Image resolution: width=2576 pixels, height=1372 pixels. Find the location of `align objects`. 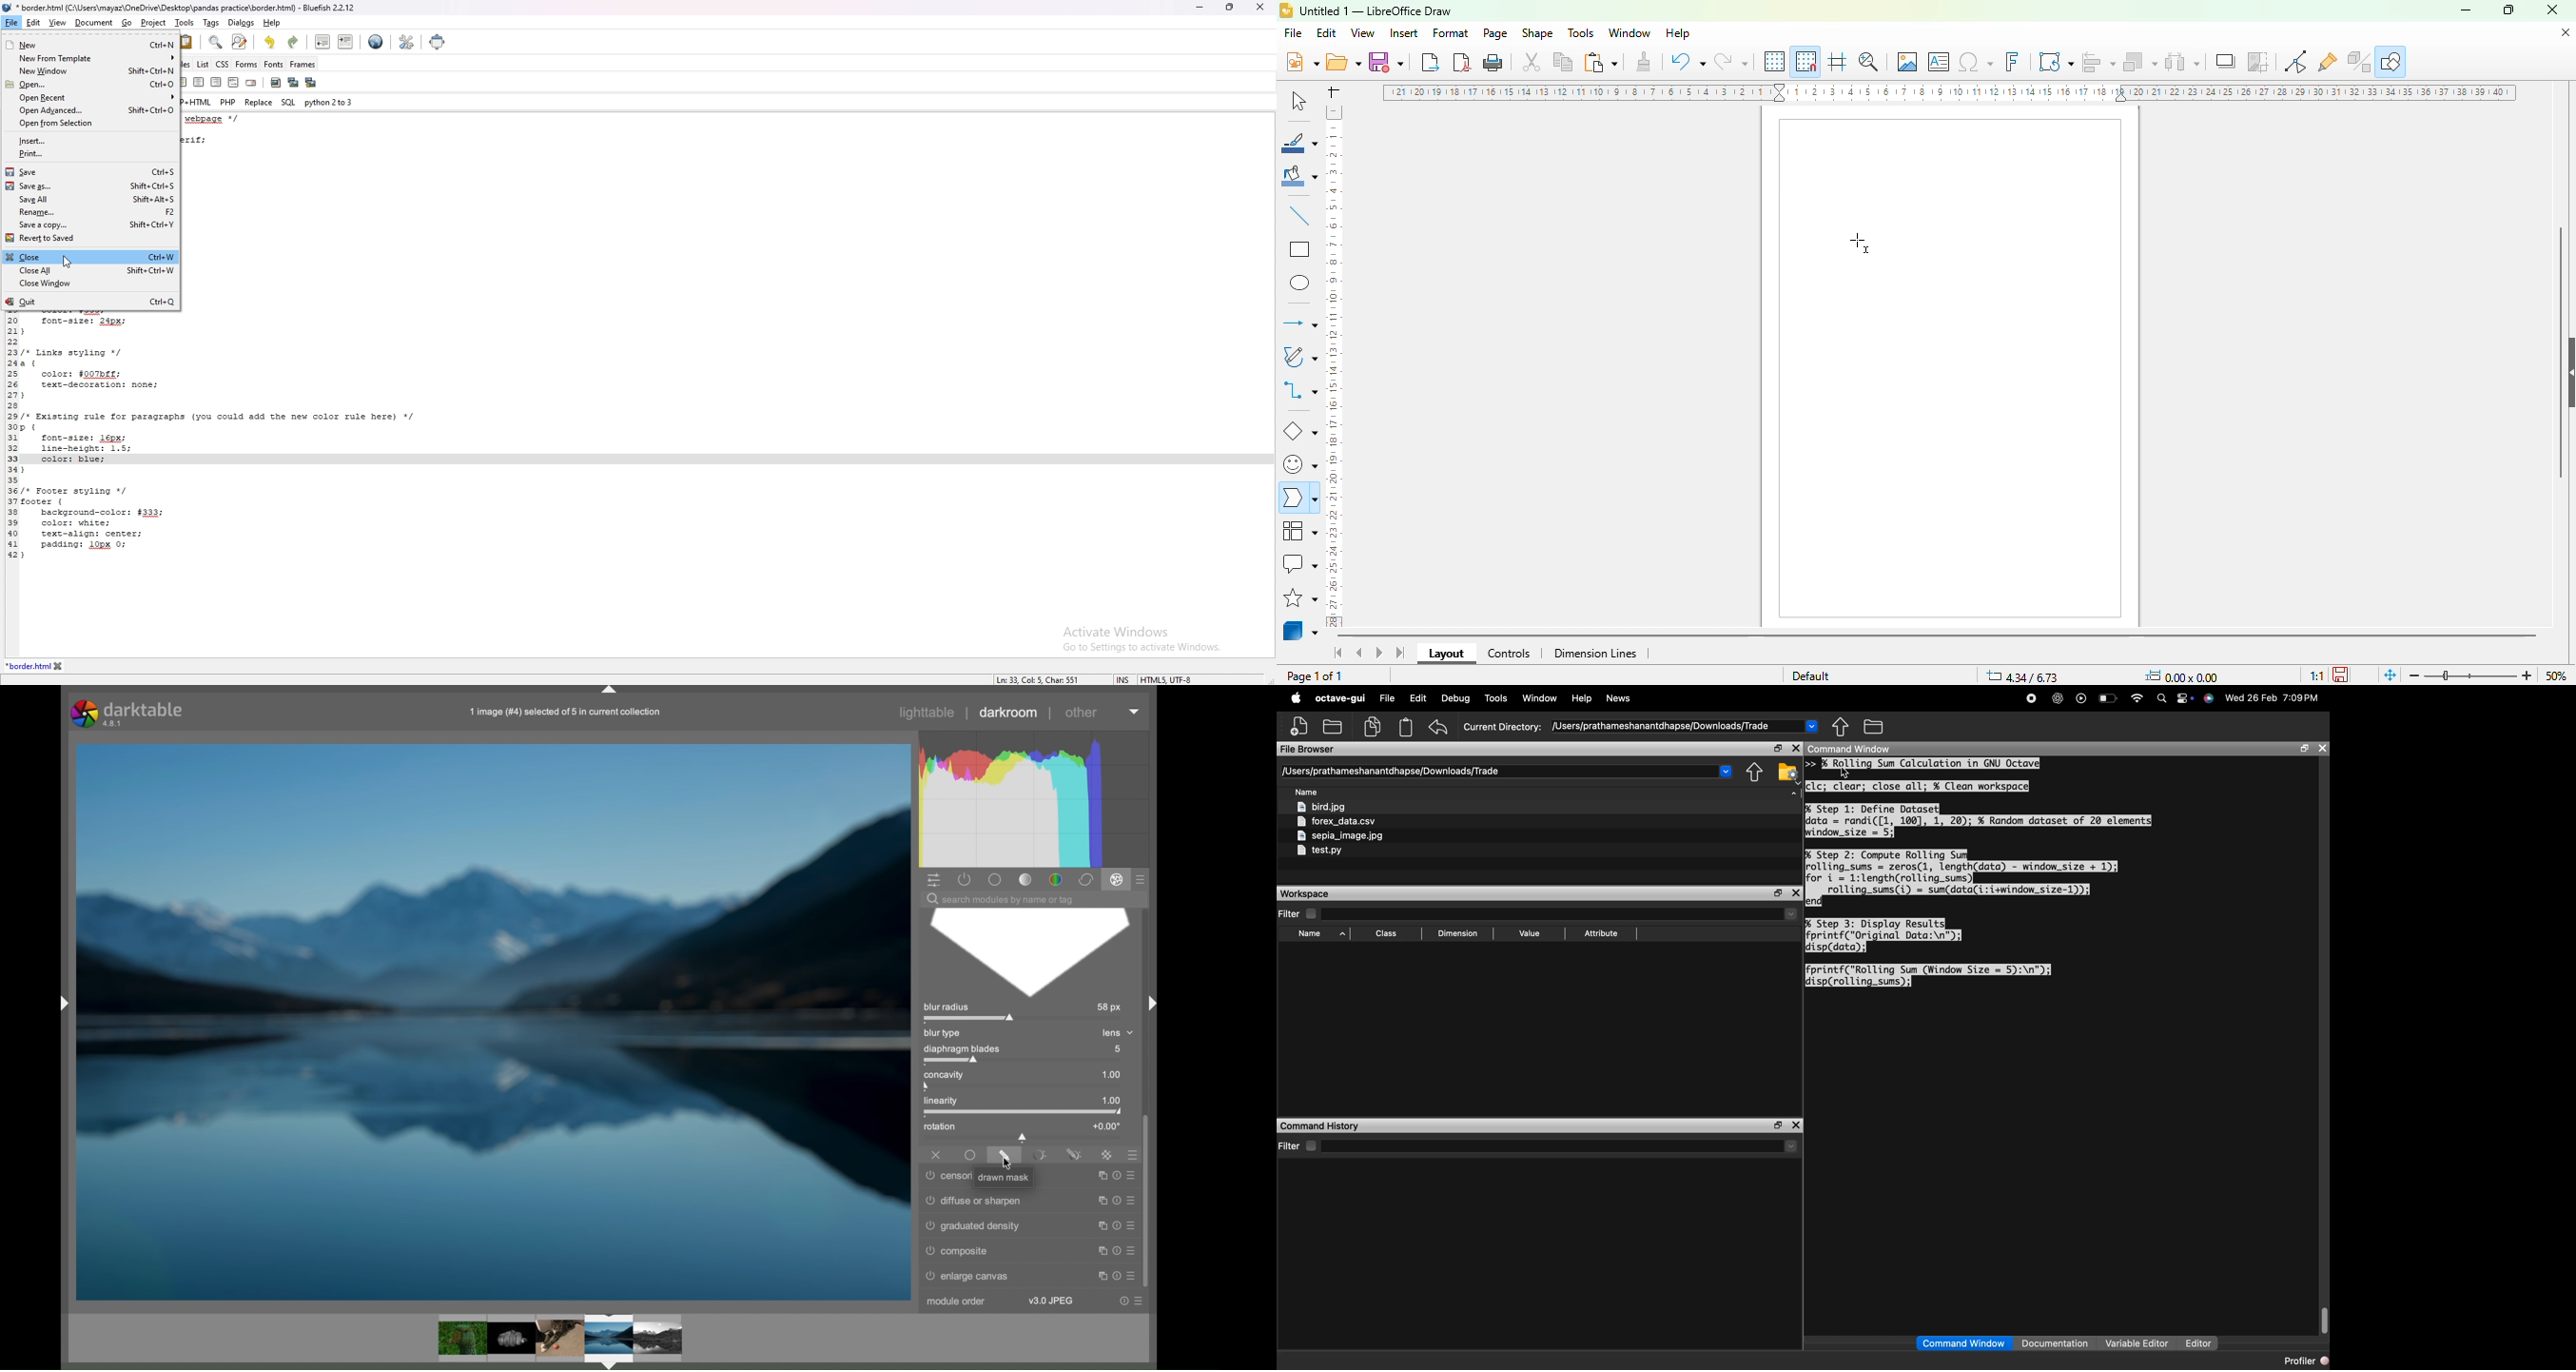

align objects is located at coordinates (2098, 62).